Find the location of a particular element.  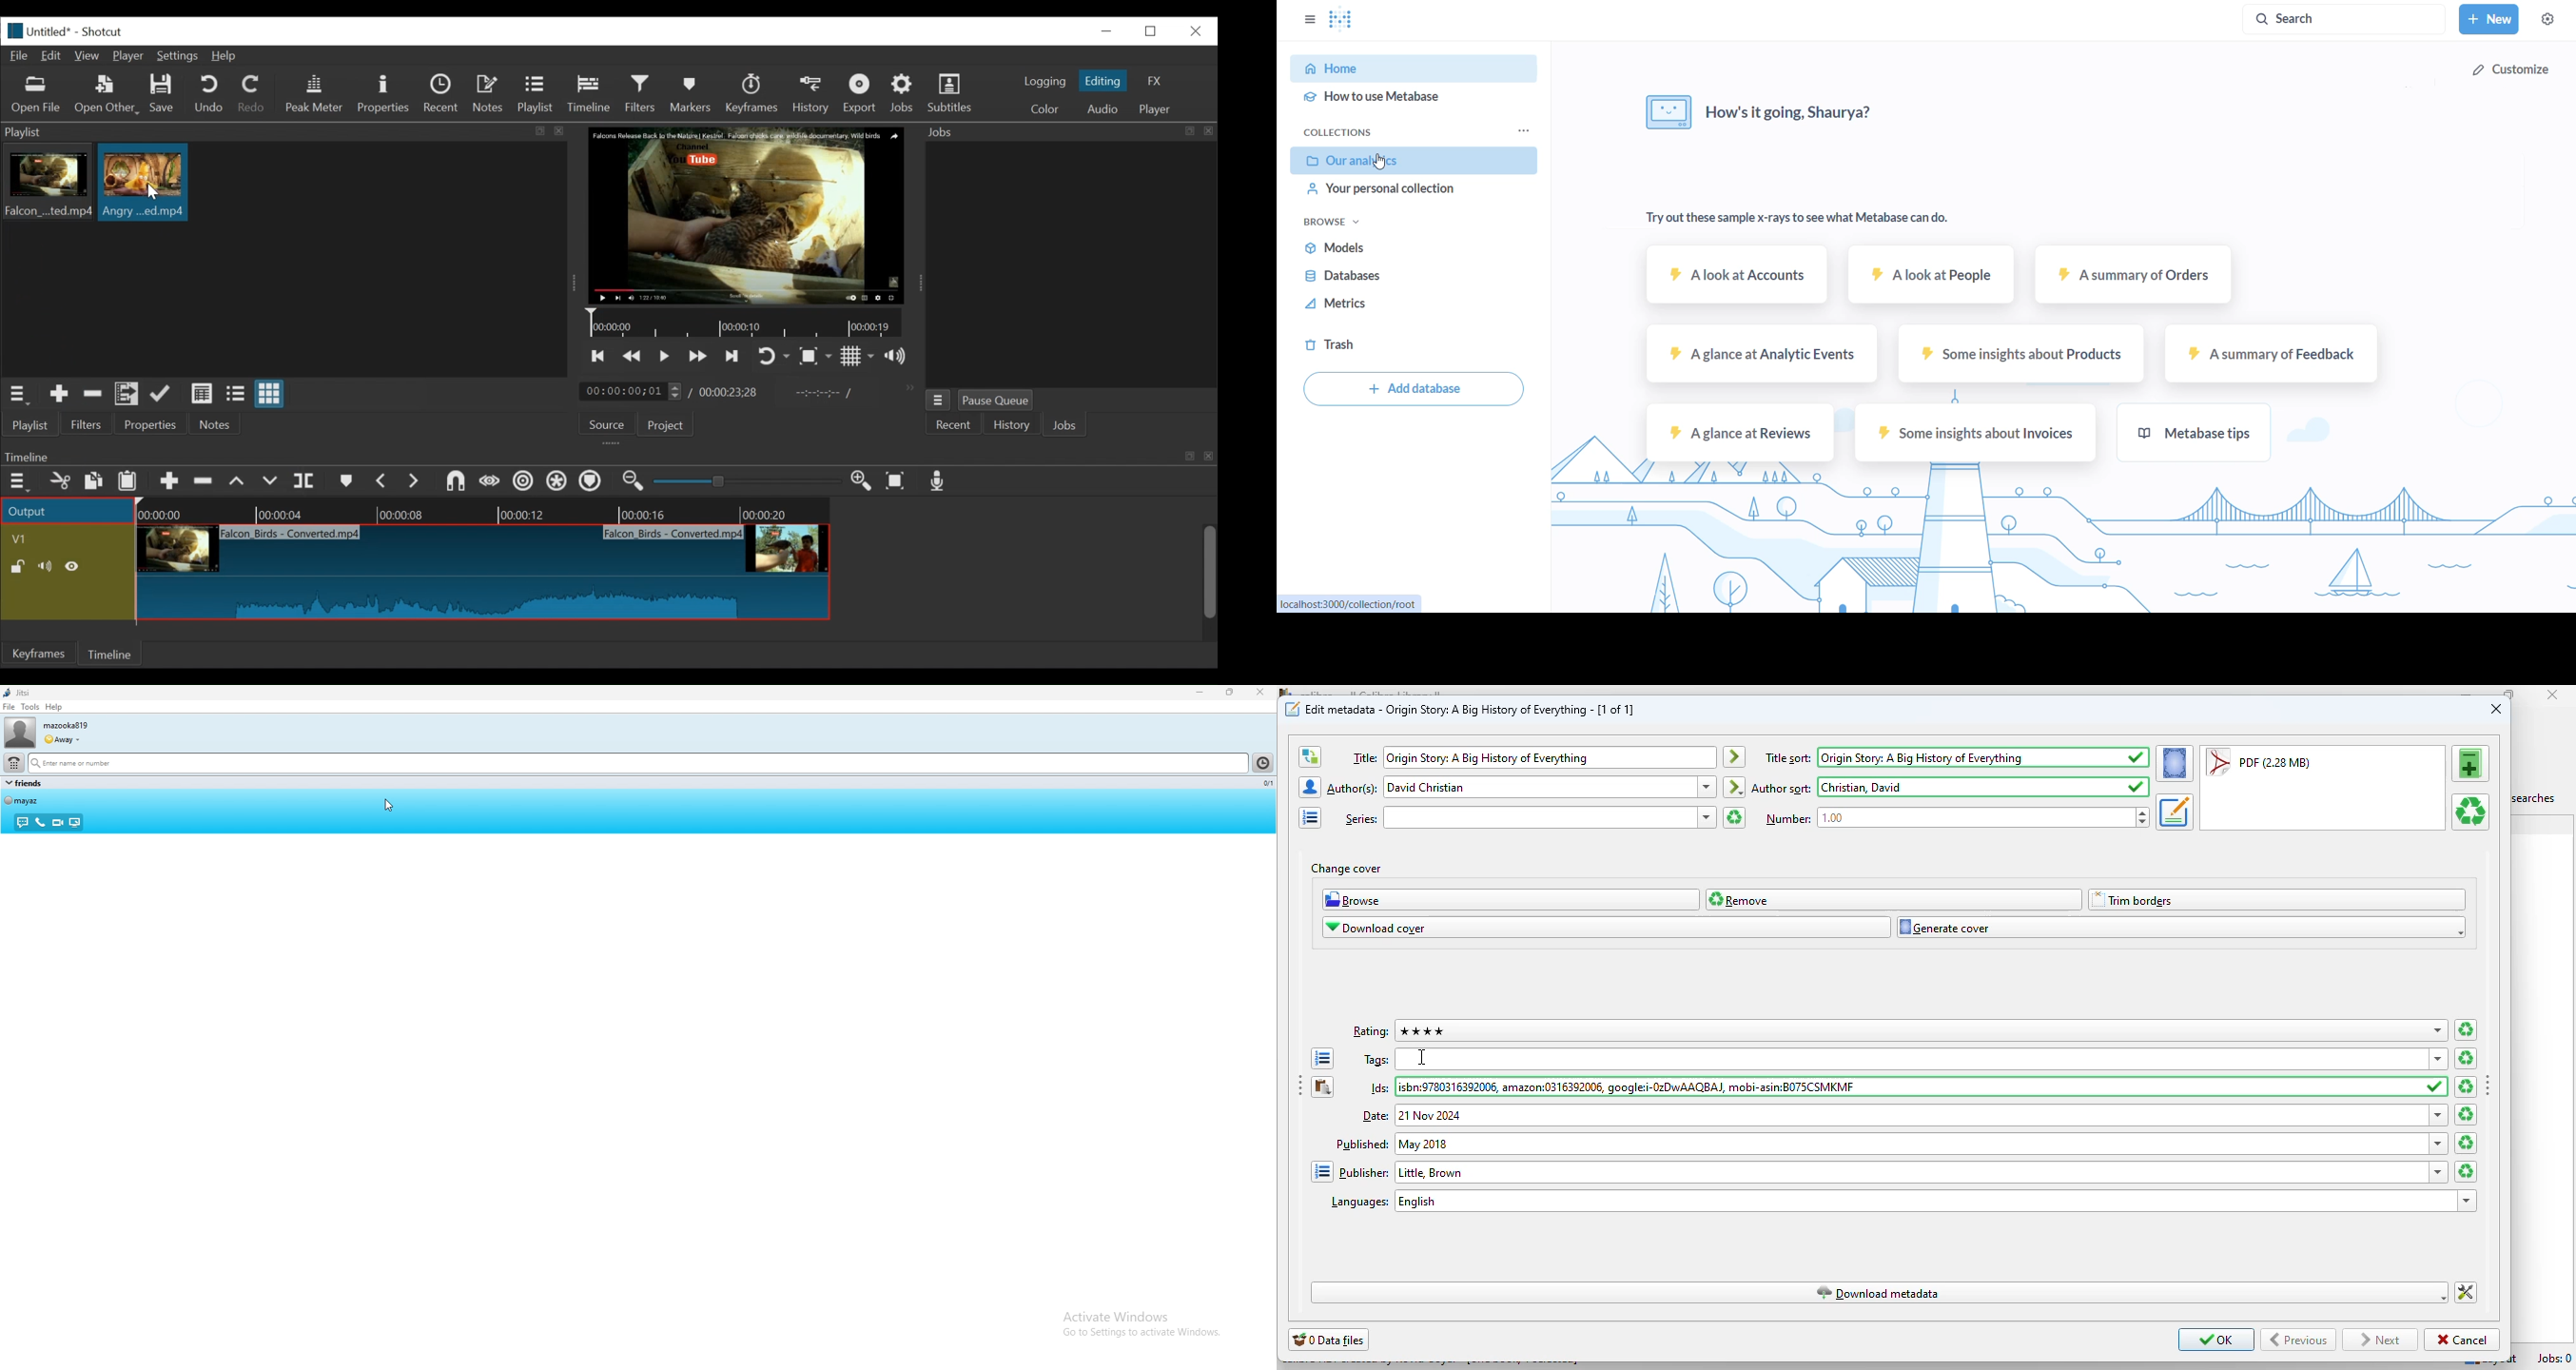

properties is located at coordinates (152, 425).